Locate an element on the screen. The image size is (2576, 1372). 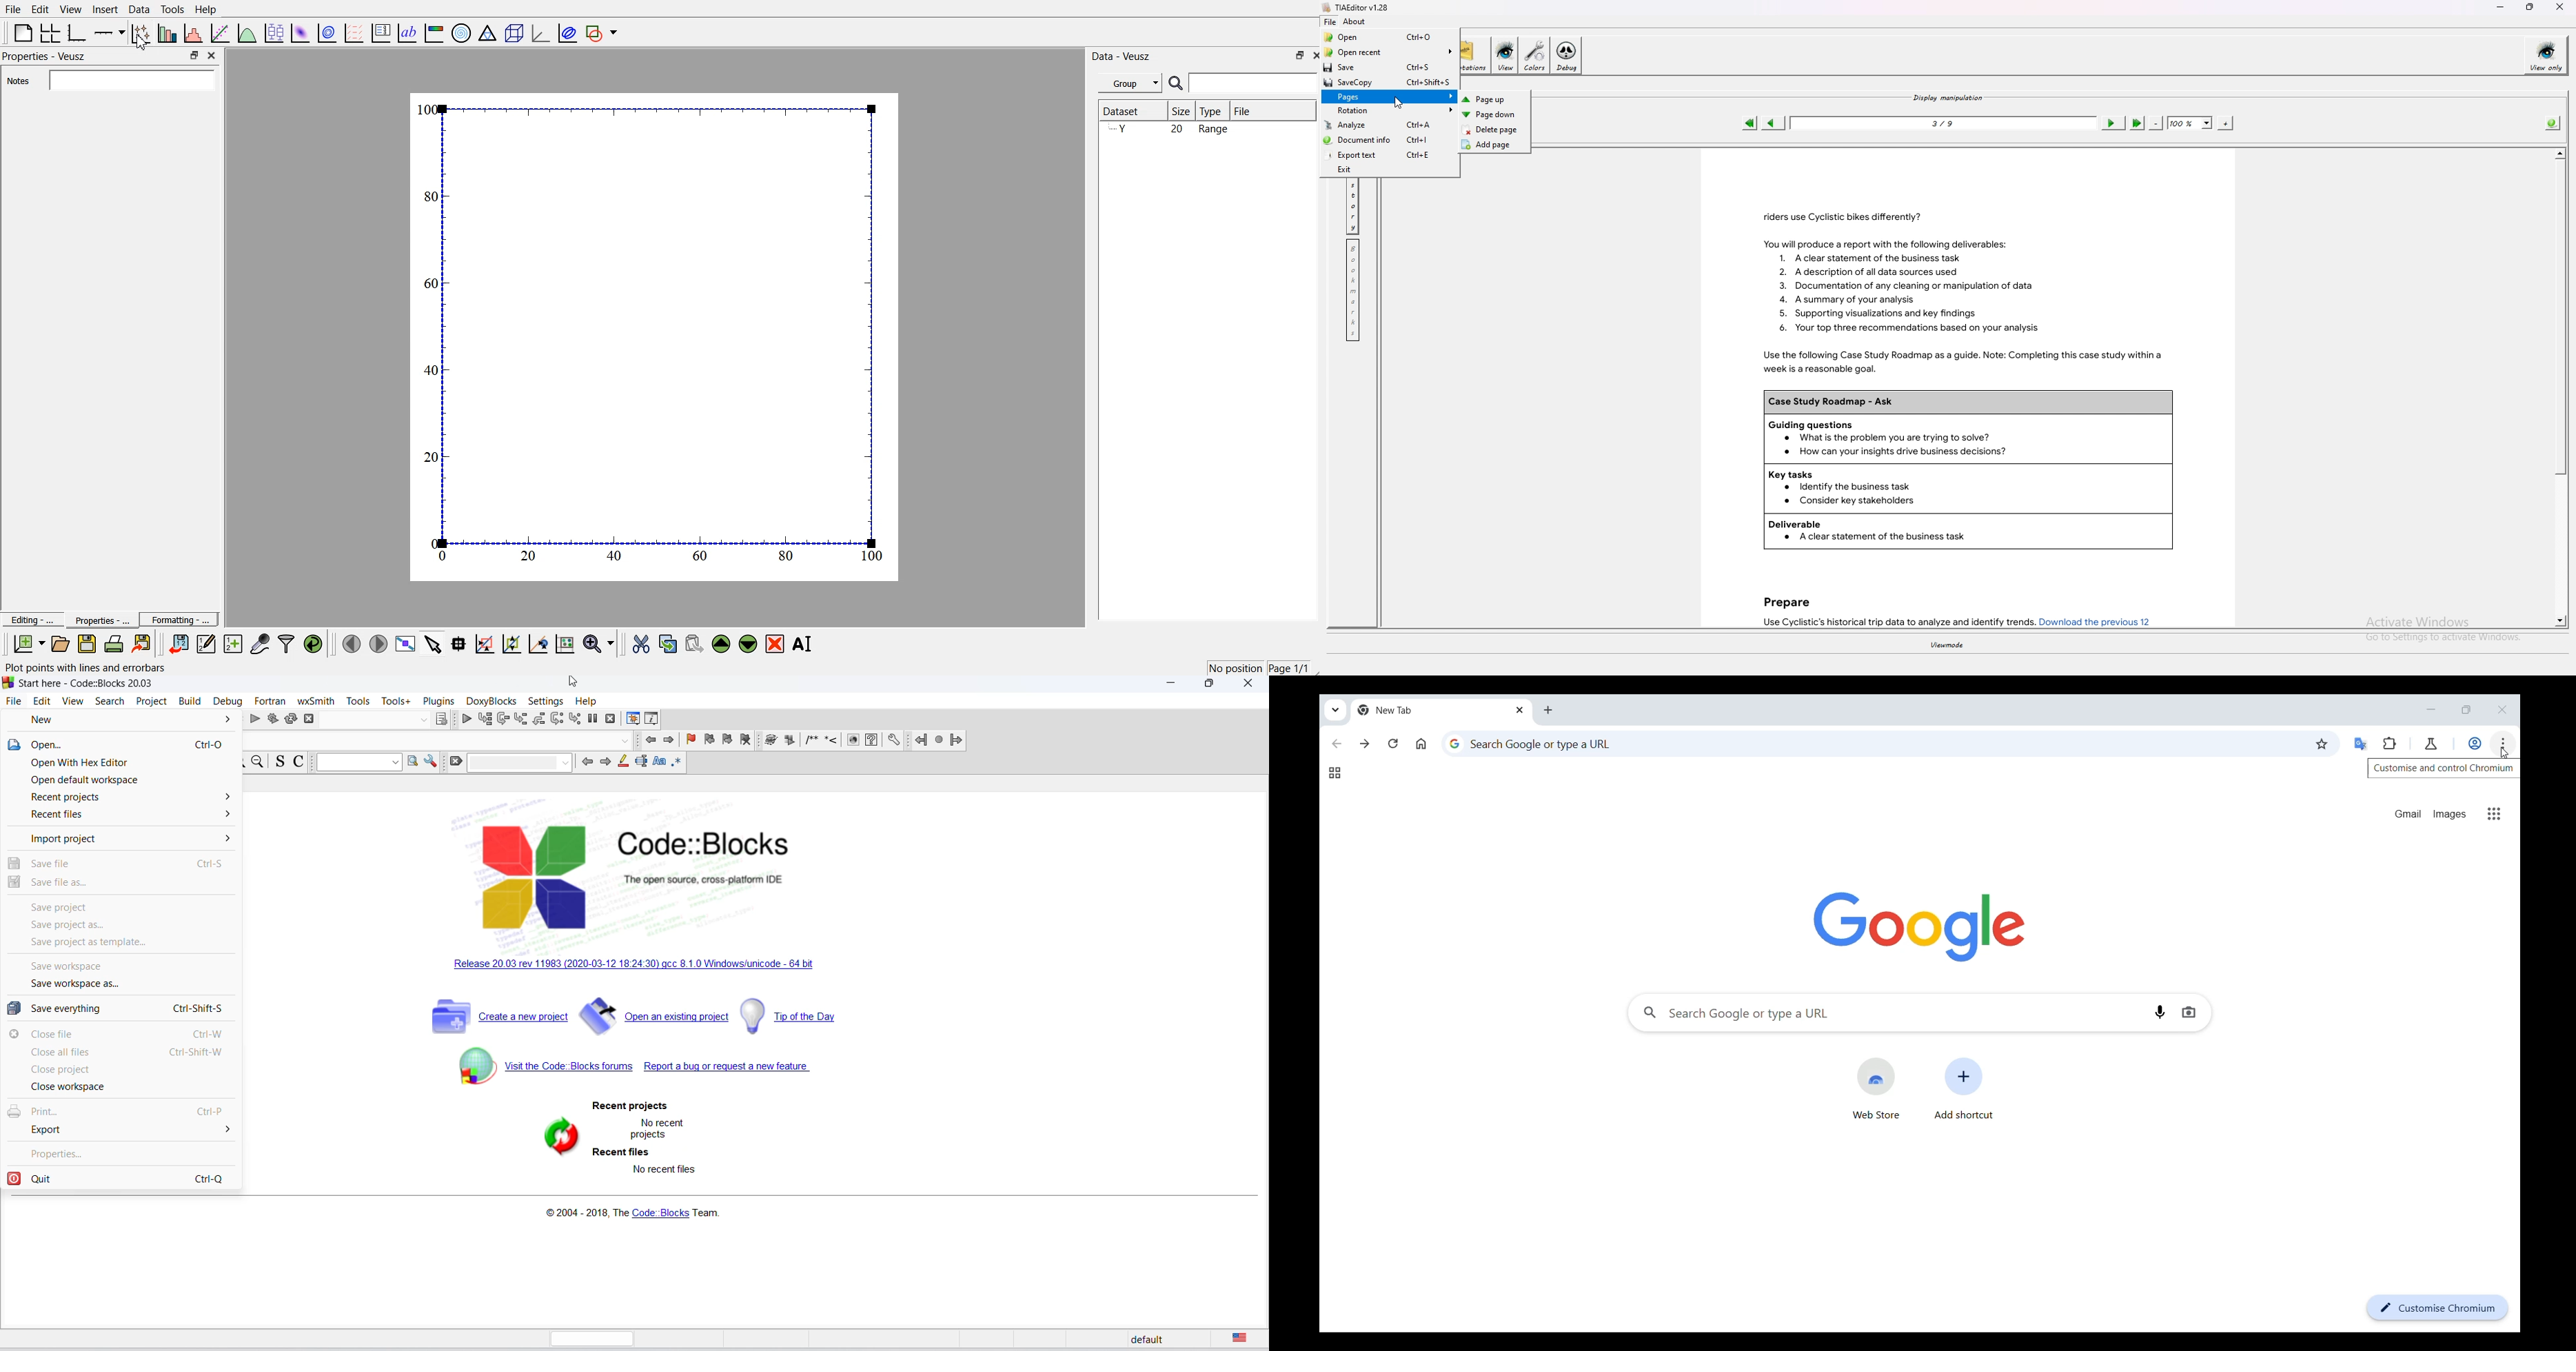
arrange a graph in a grid is located at coordinates (51, 32).